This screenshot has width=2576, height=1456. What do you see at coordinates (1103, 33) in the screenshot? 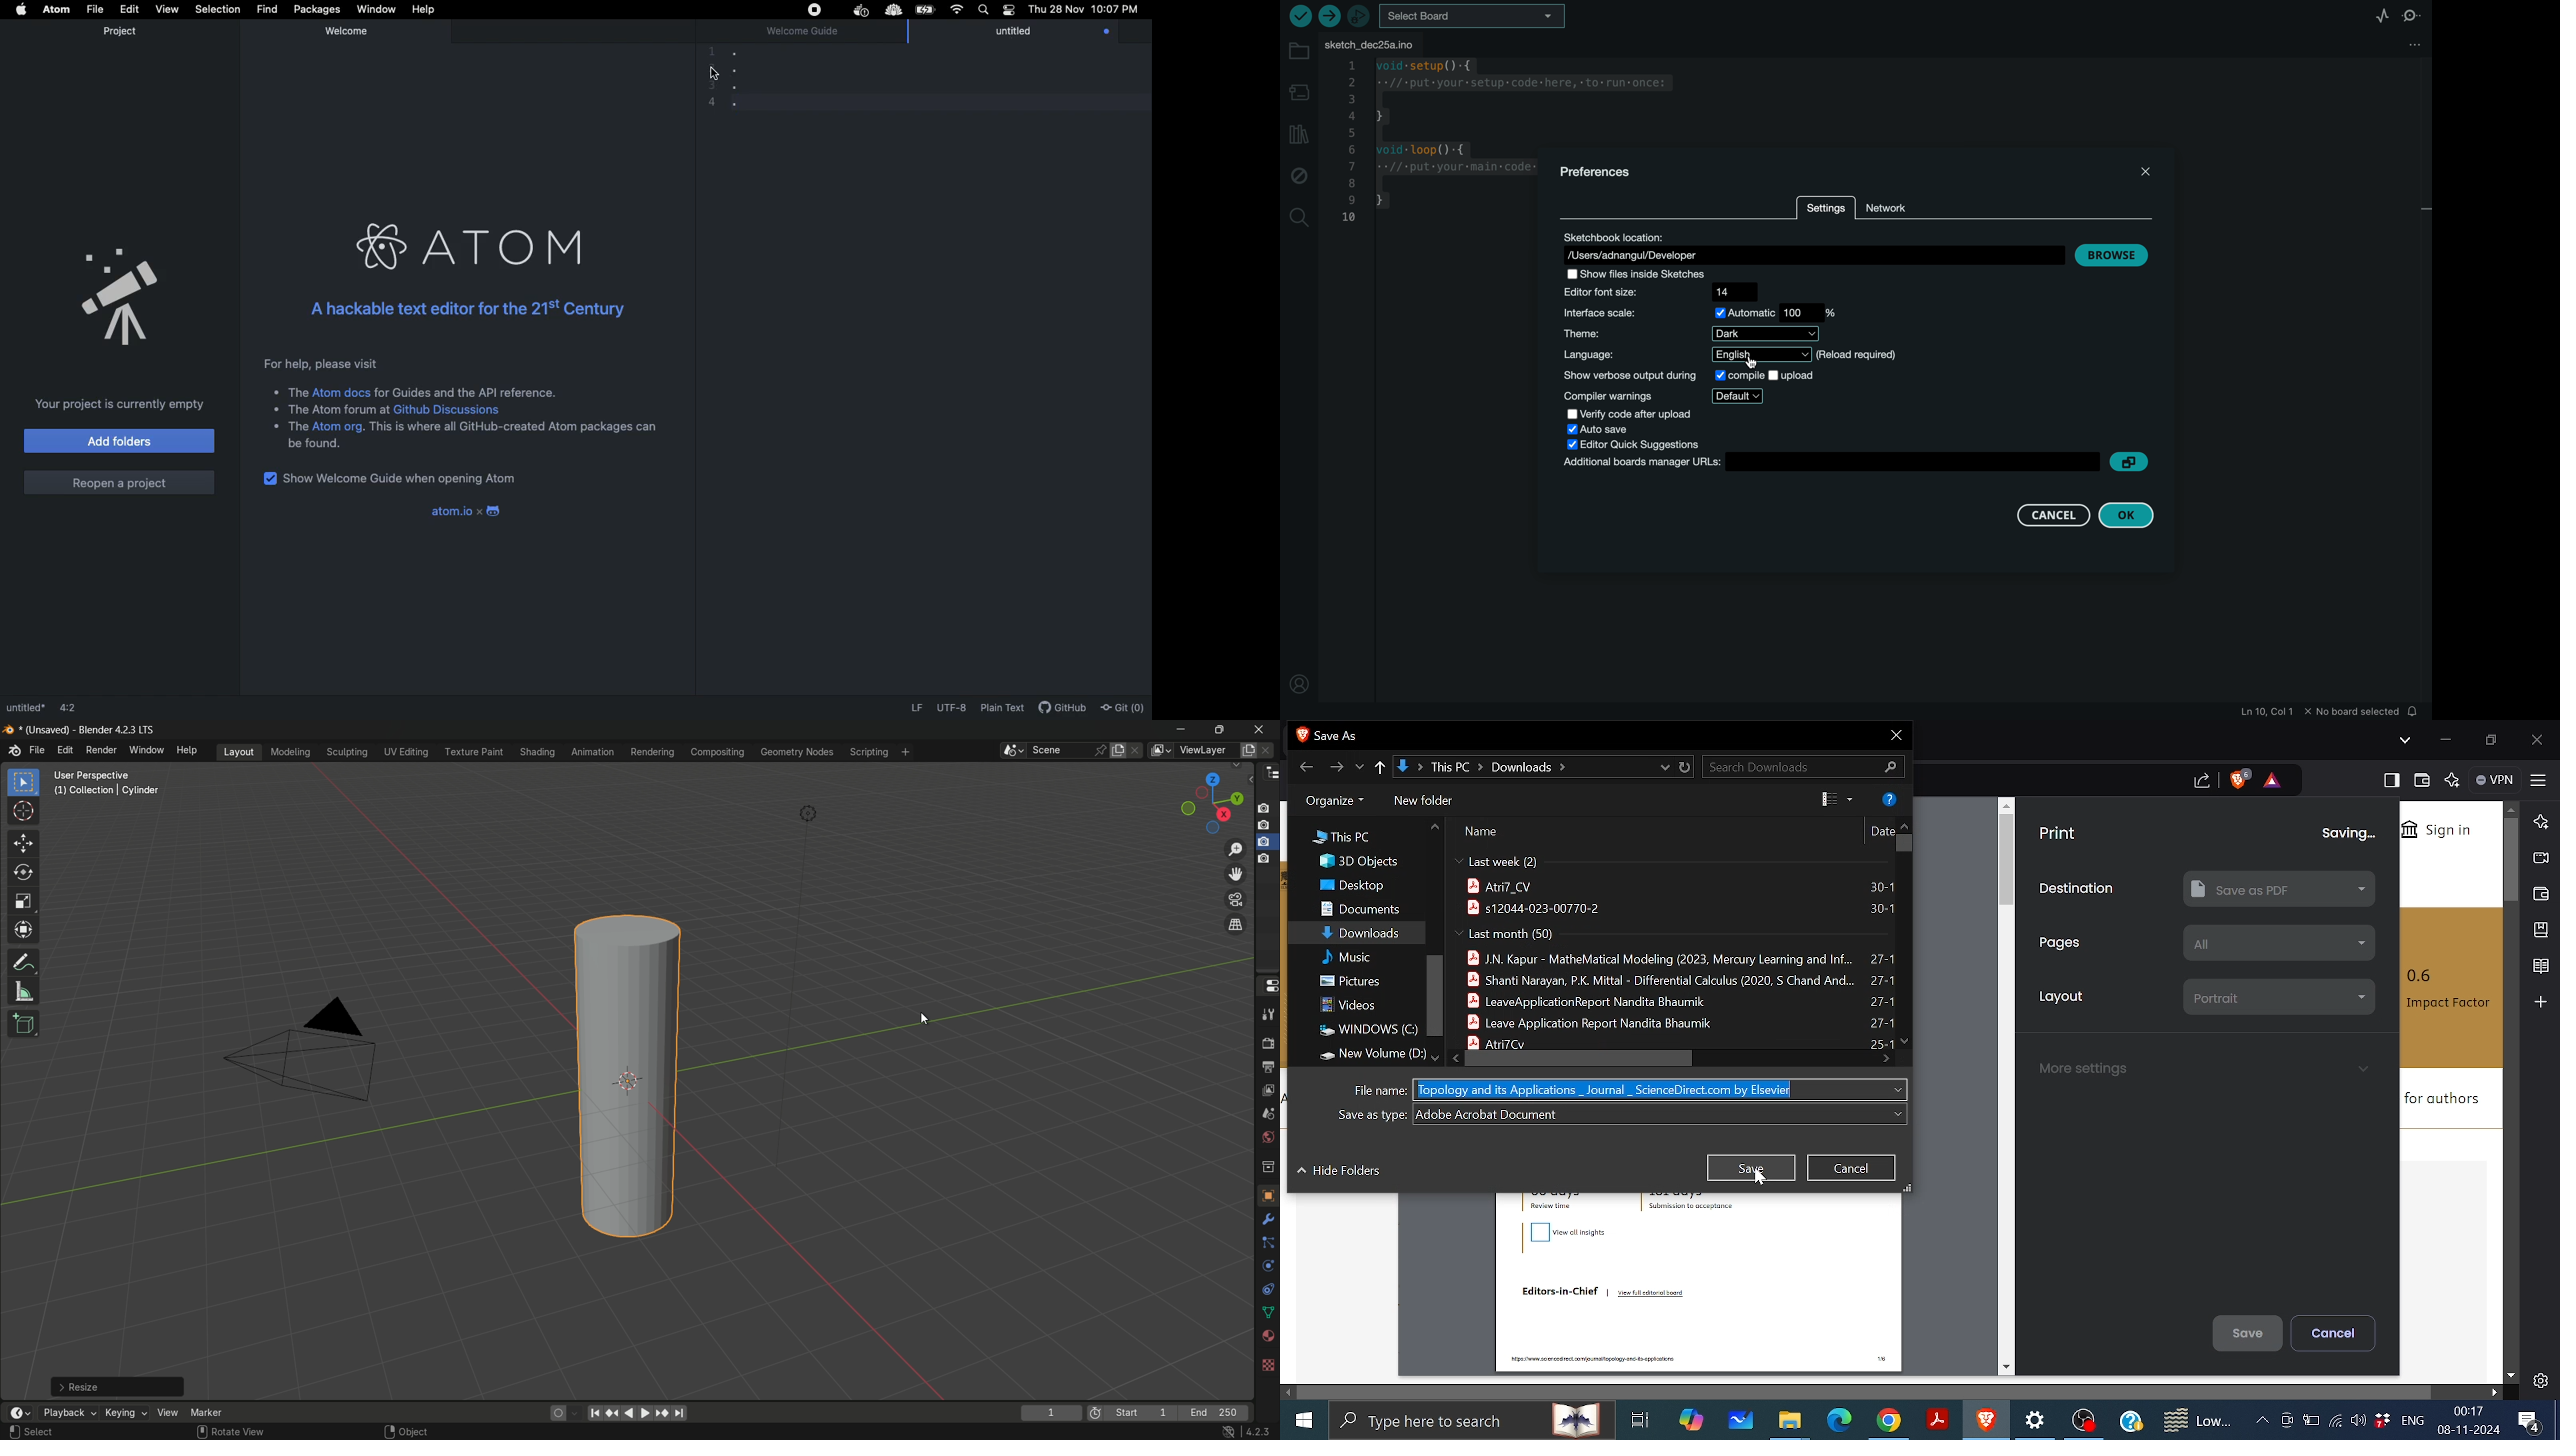
I see `update` at bounding box center [1103, 33].